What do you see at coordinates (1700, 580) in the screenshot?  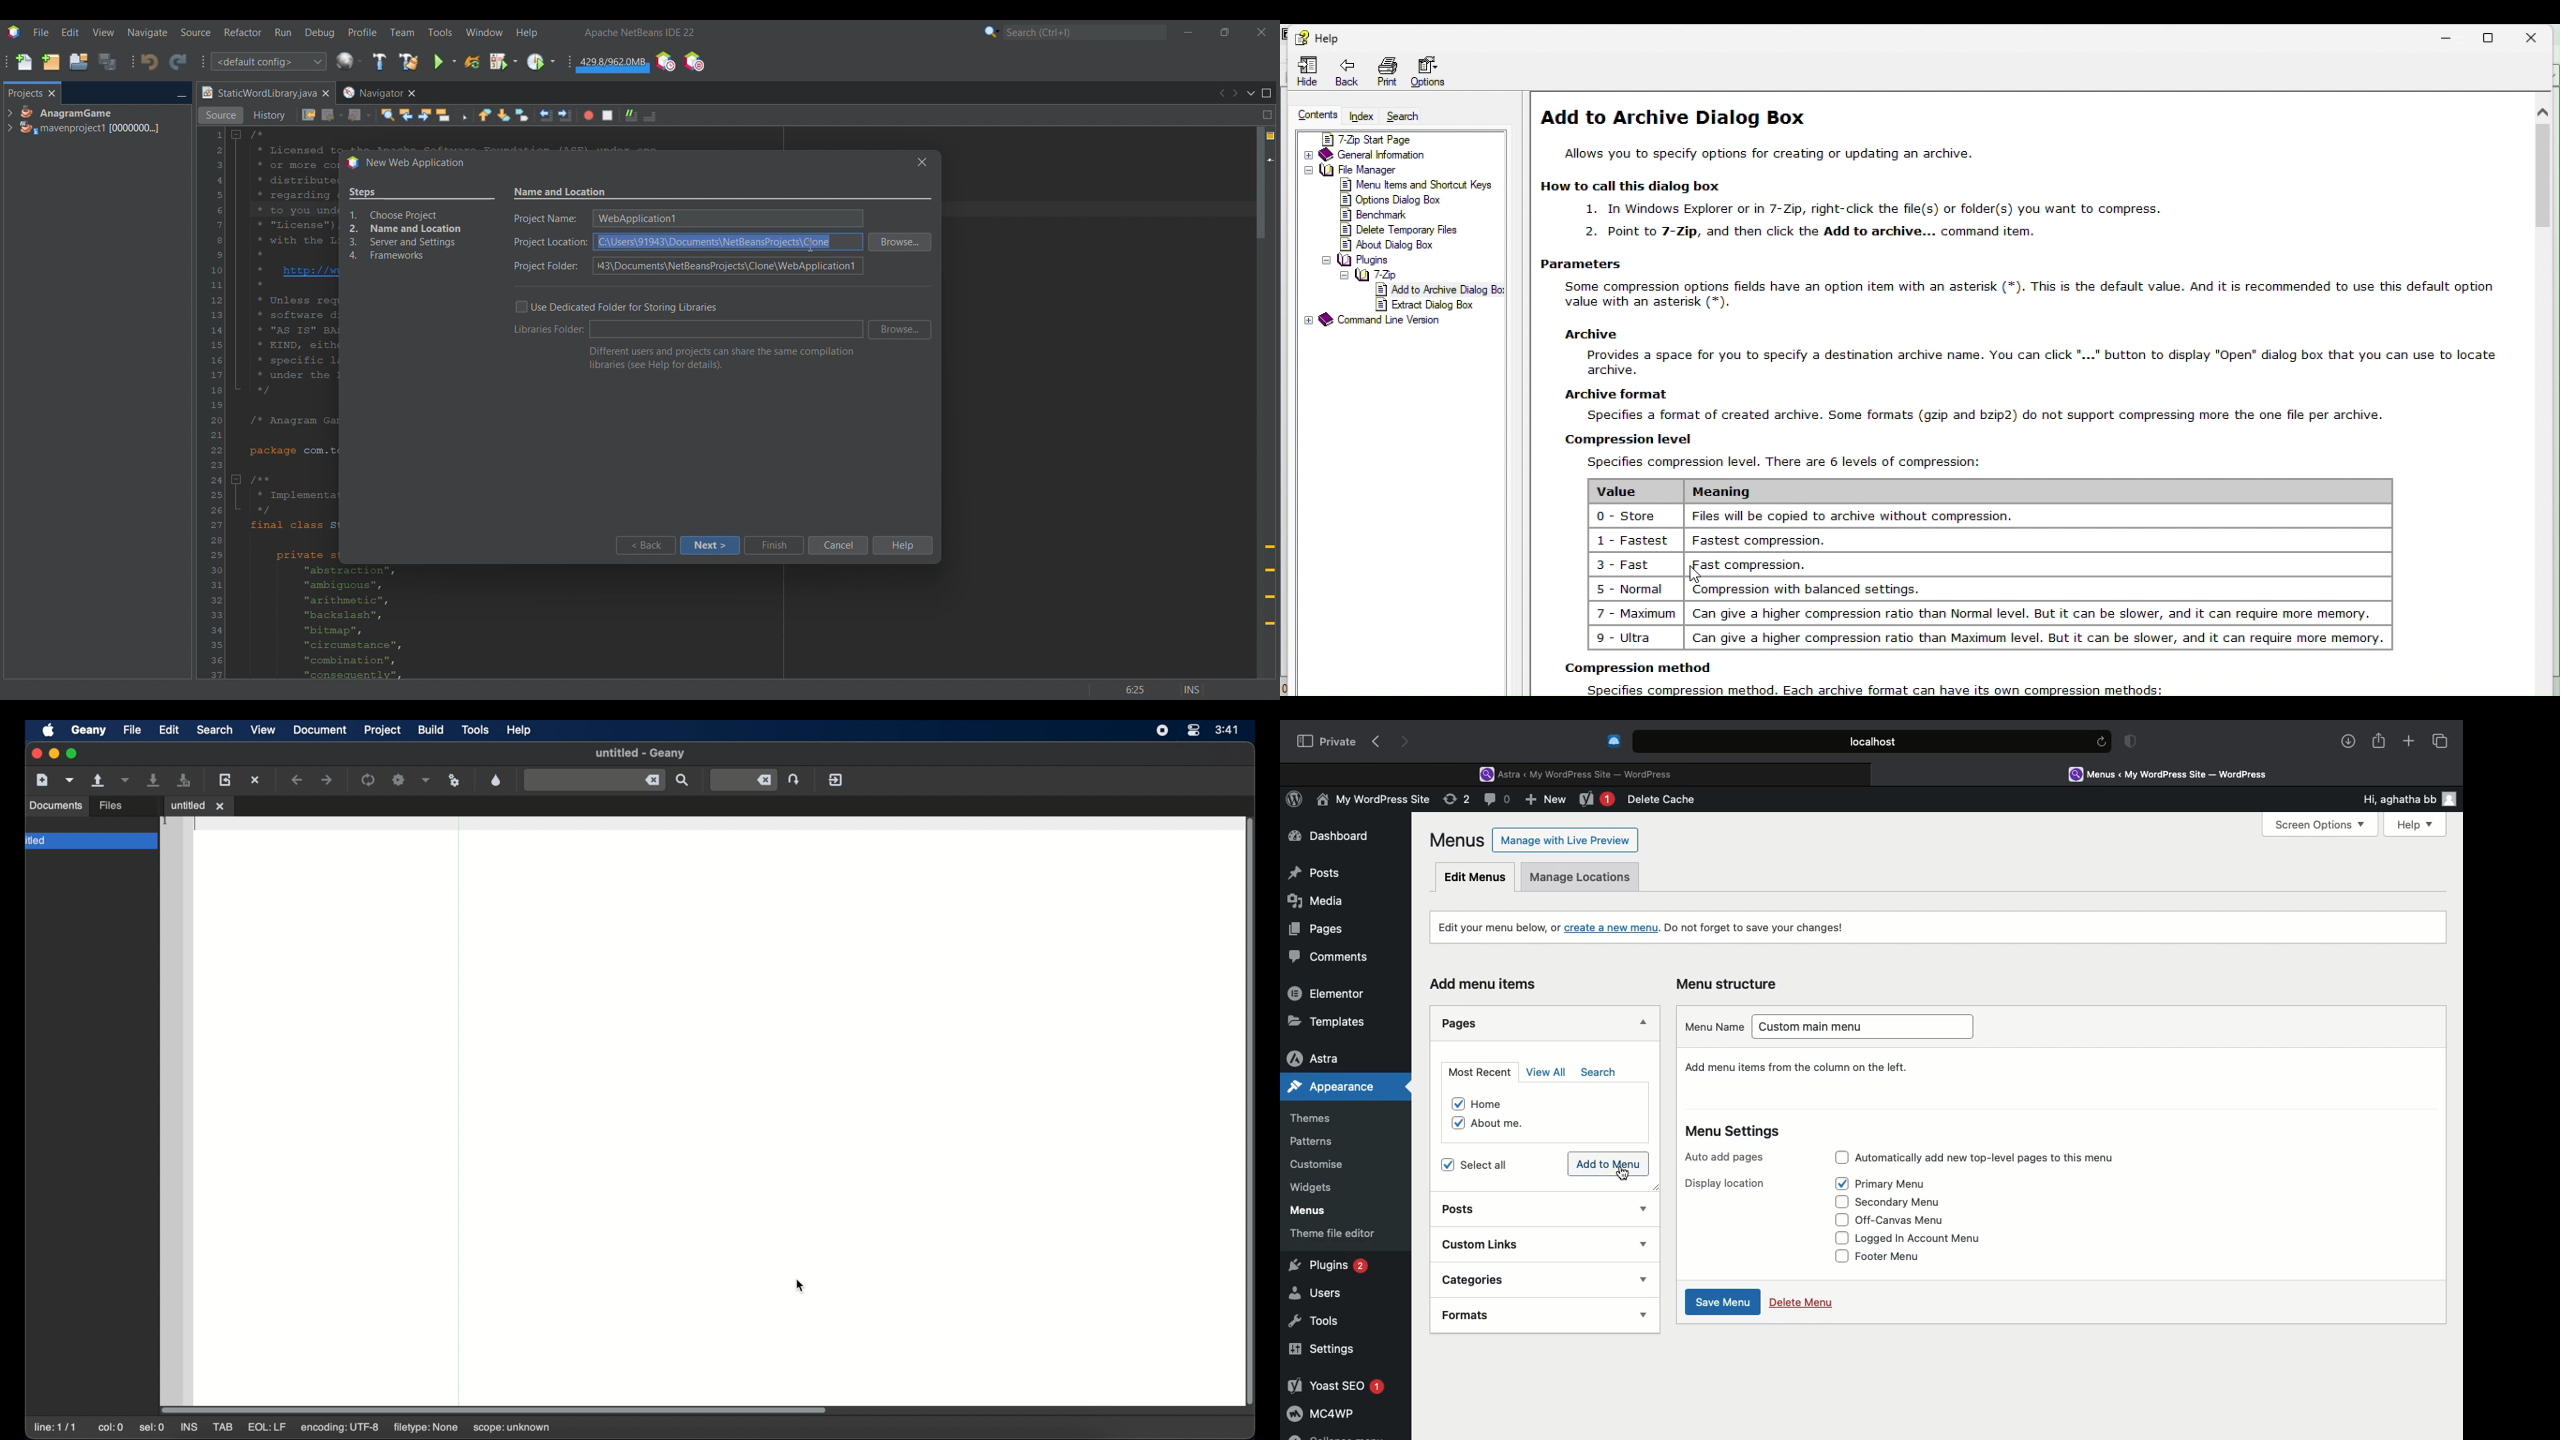 I see `cursor` at bounding box center [1700, 580].